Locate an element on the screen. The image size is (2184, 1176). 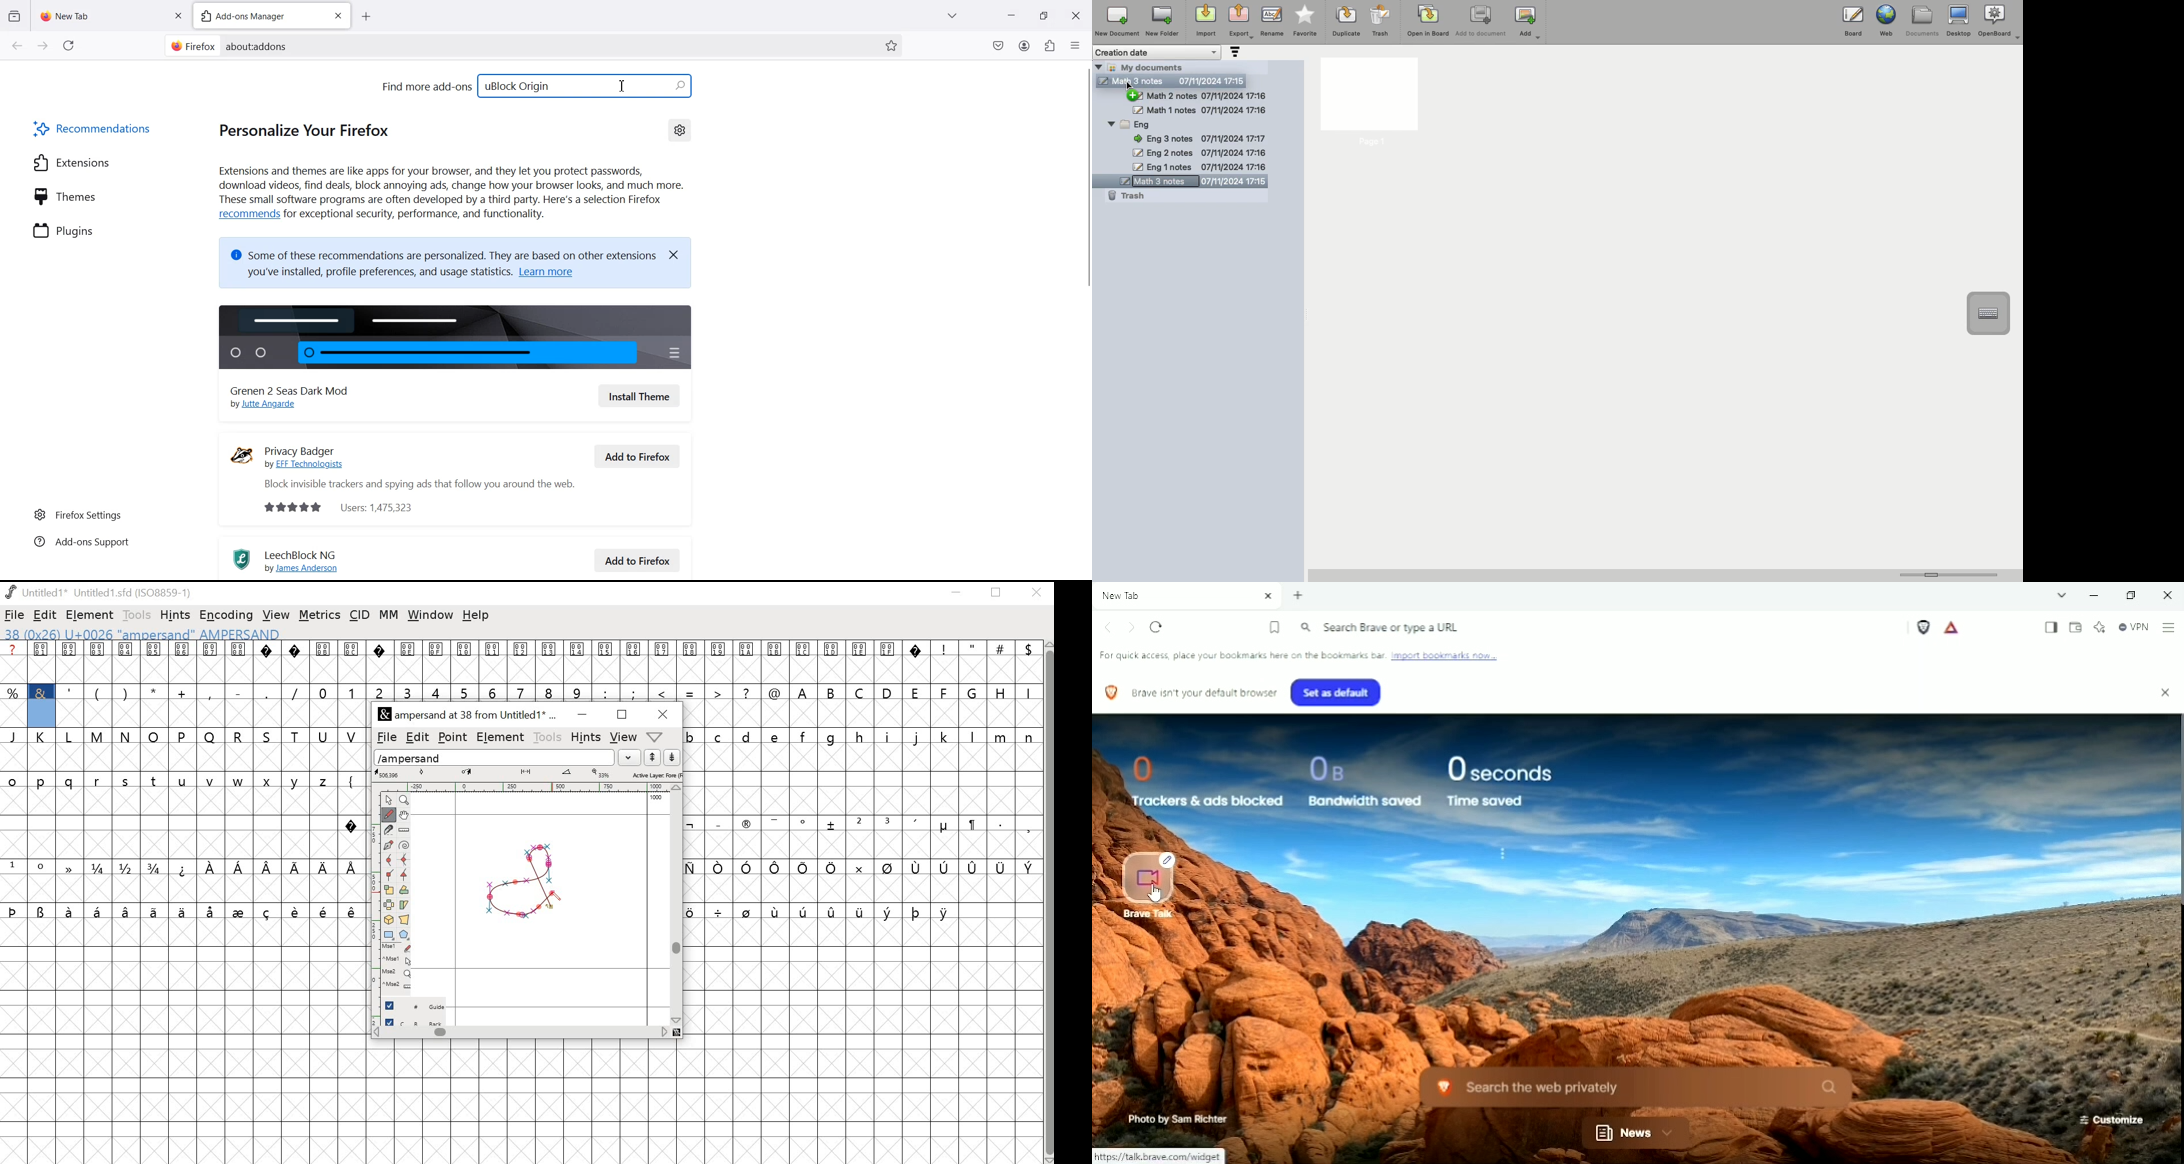
Close is located at coordinates (679, 254).